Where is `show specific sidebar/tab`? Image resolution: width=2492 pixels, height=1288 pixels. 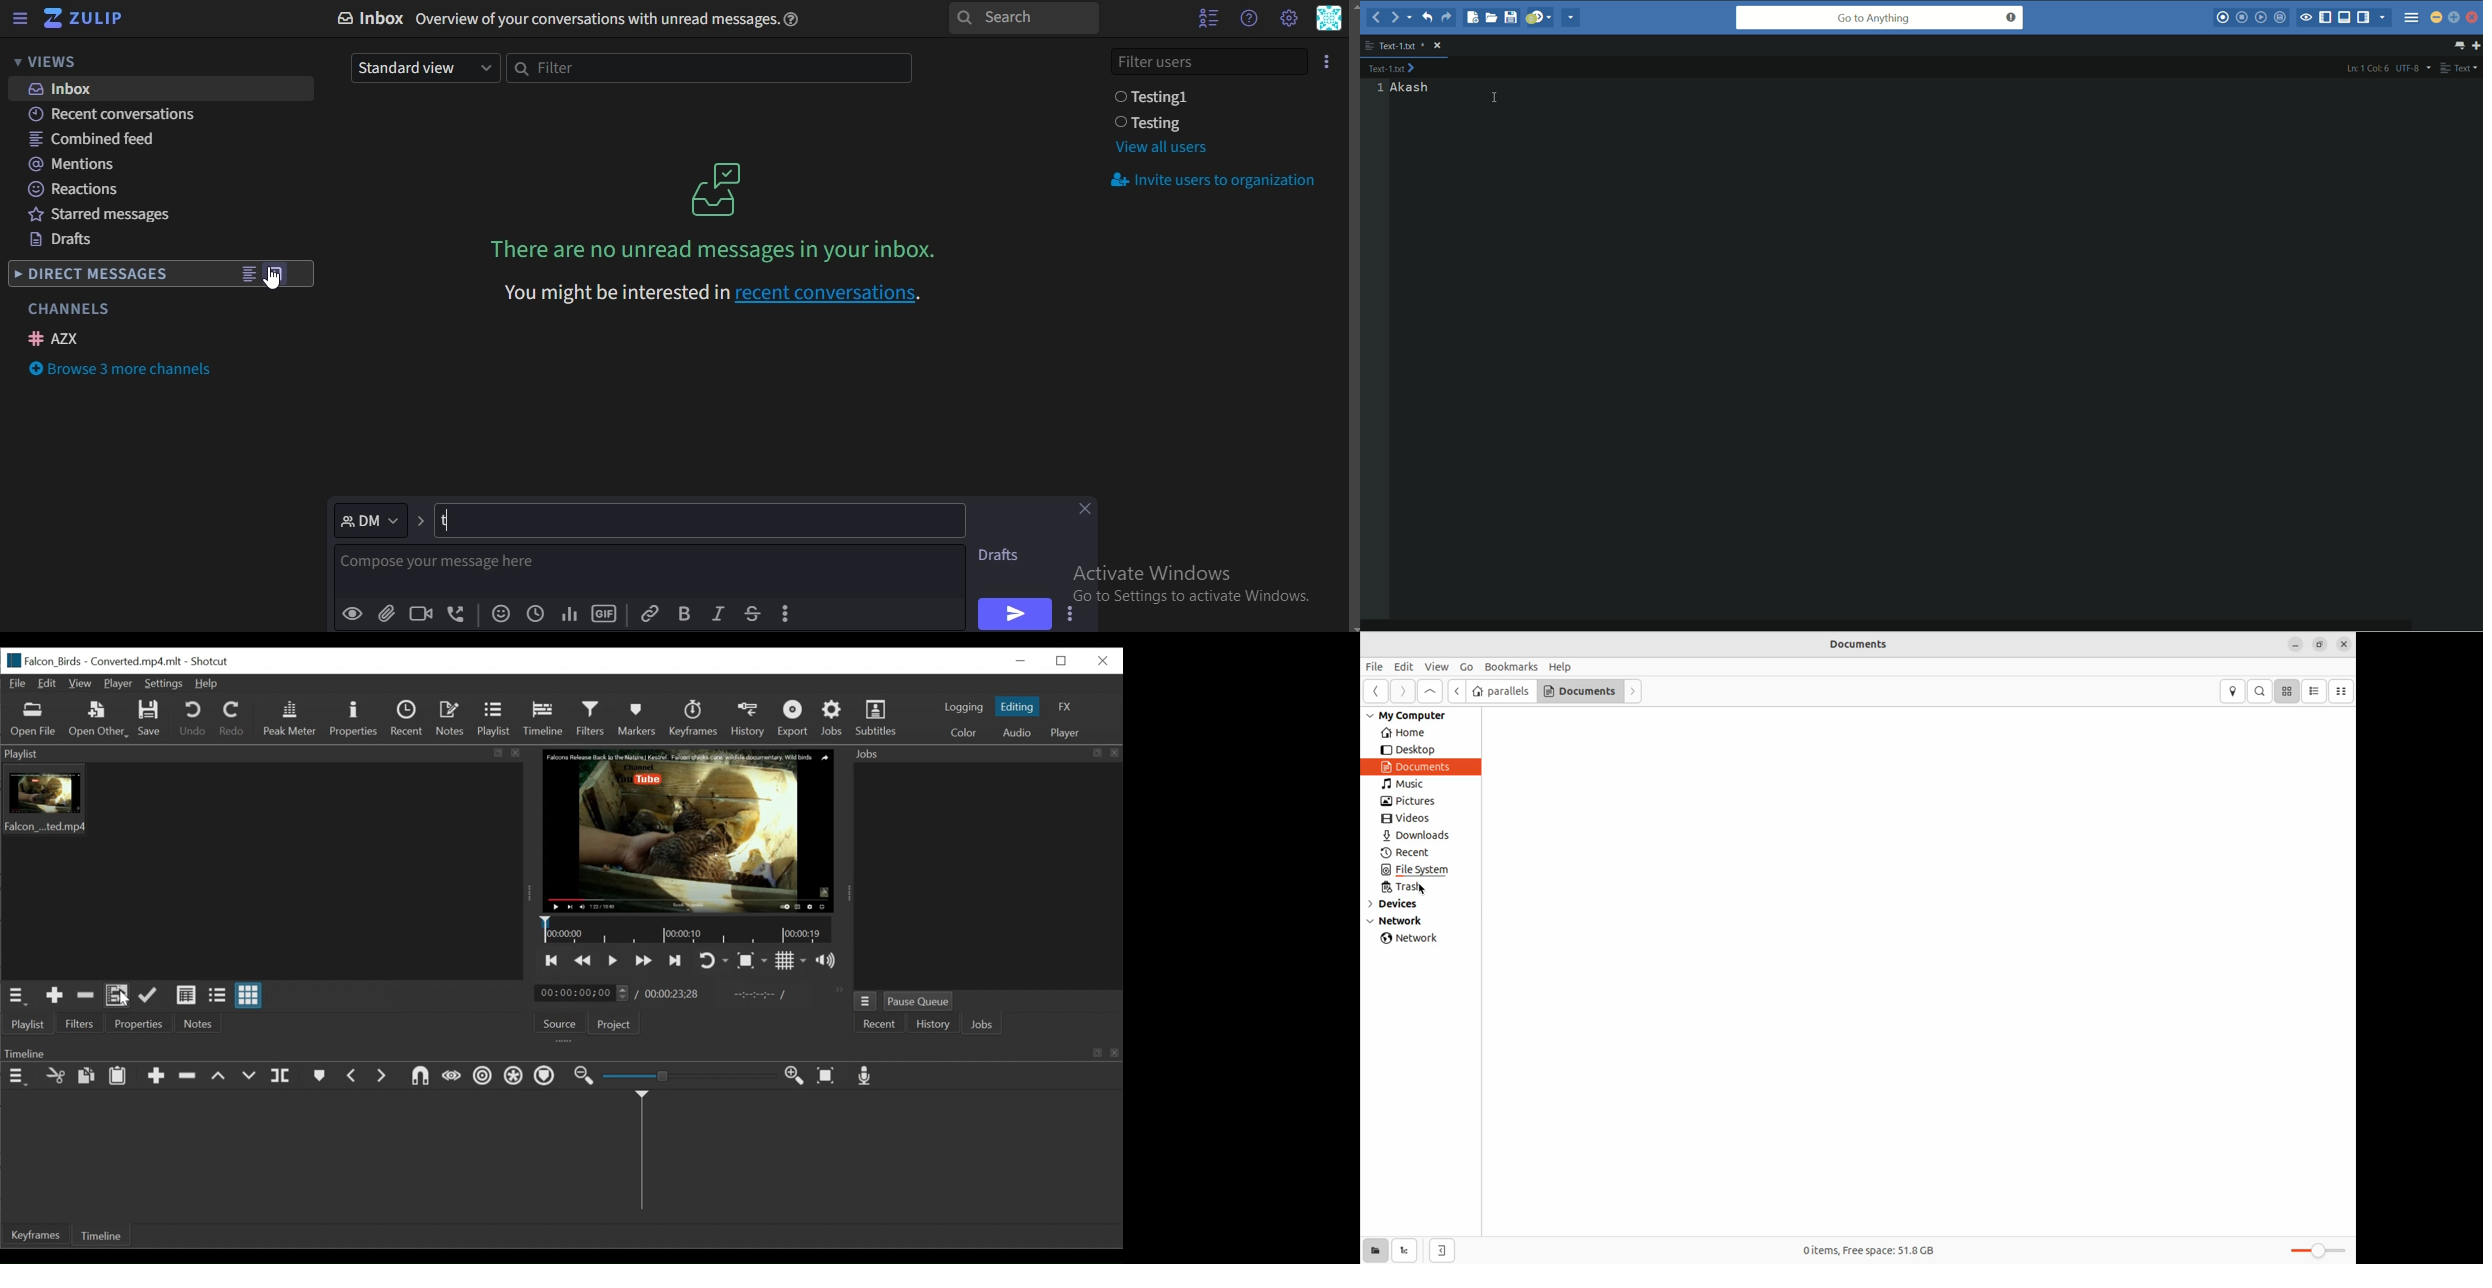 show specific sidebar/tab is located at coordinates (2383, 17).